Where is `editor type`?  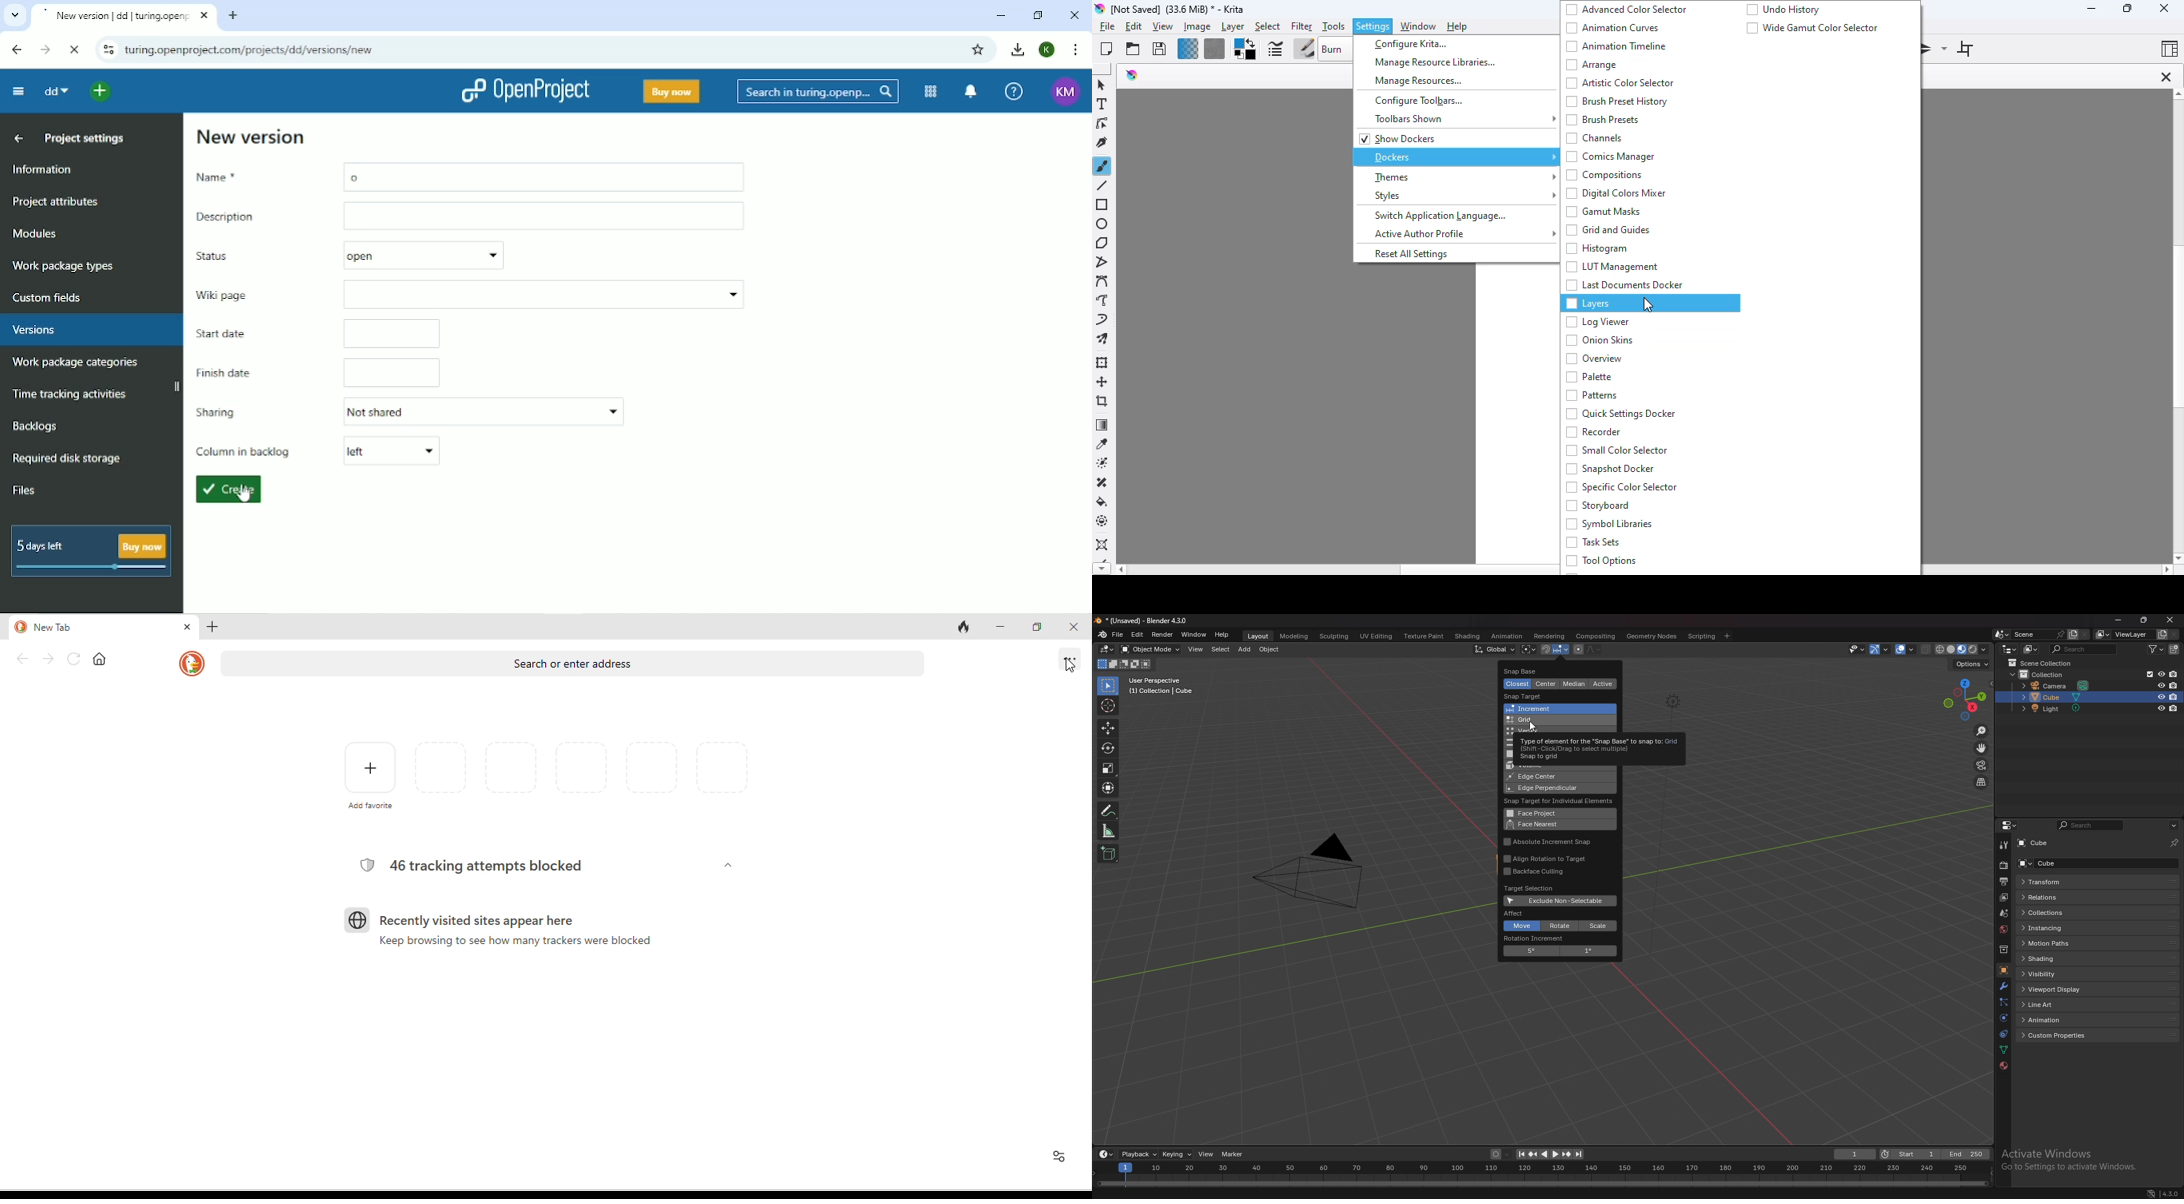 editor type is located at coordinates (2009, 648).